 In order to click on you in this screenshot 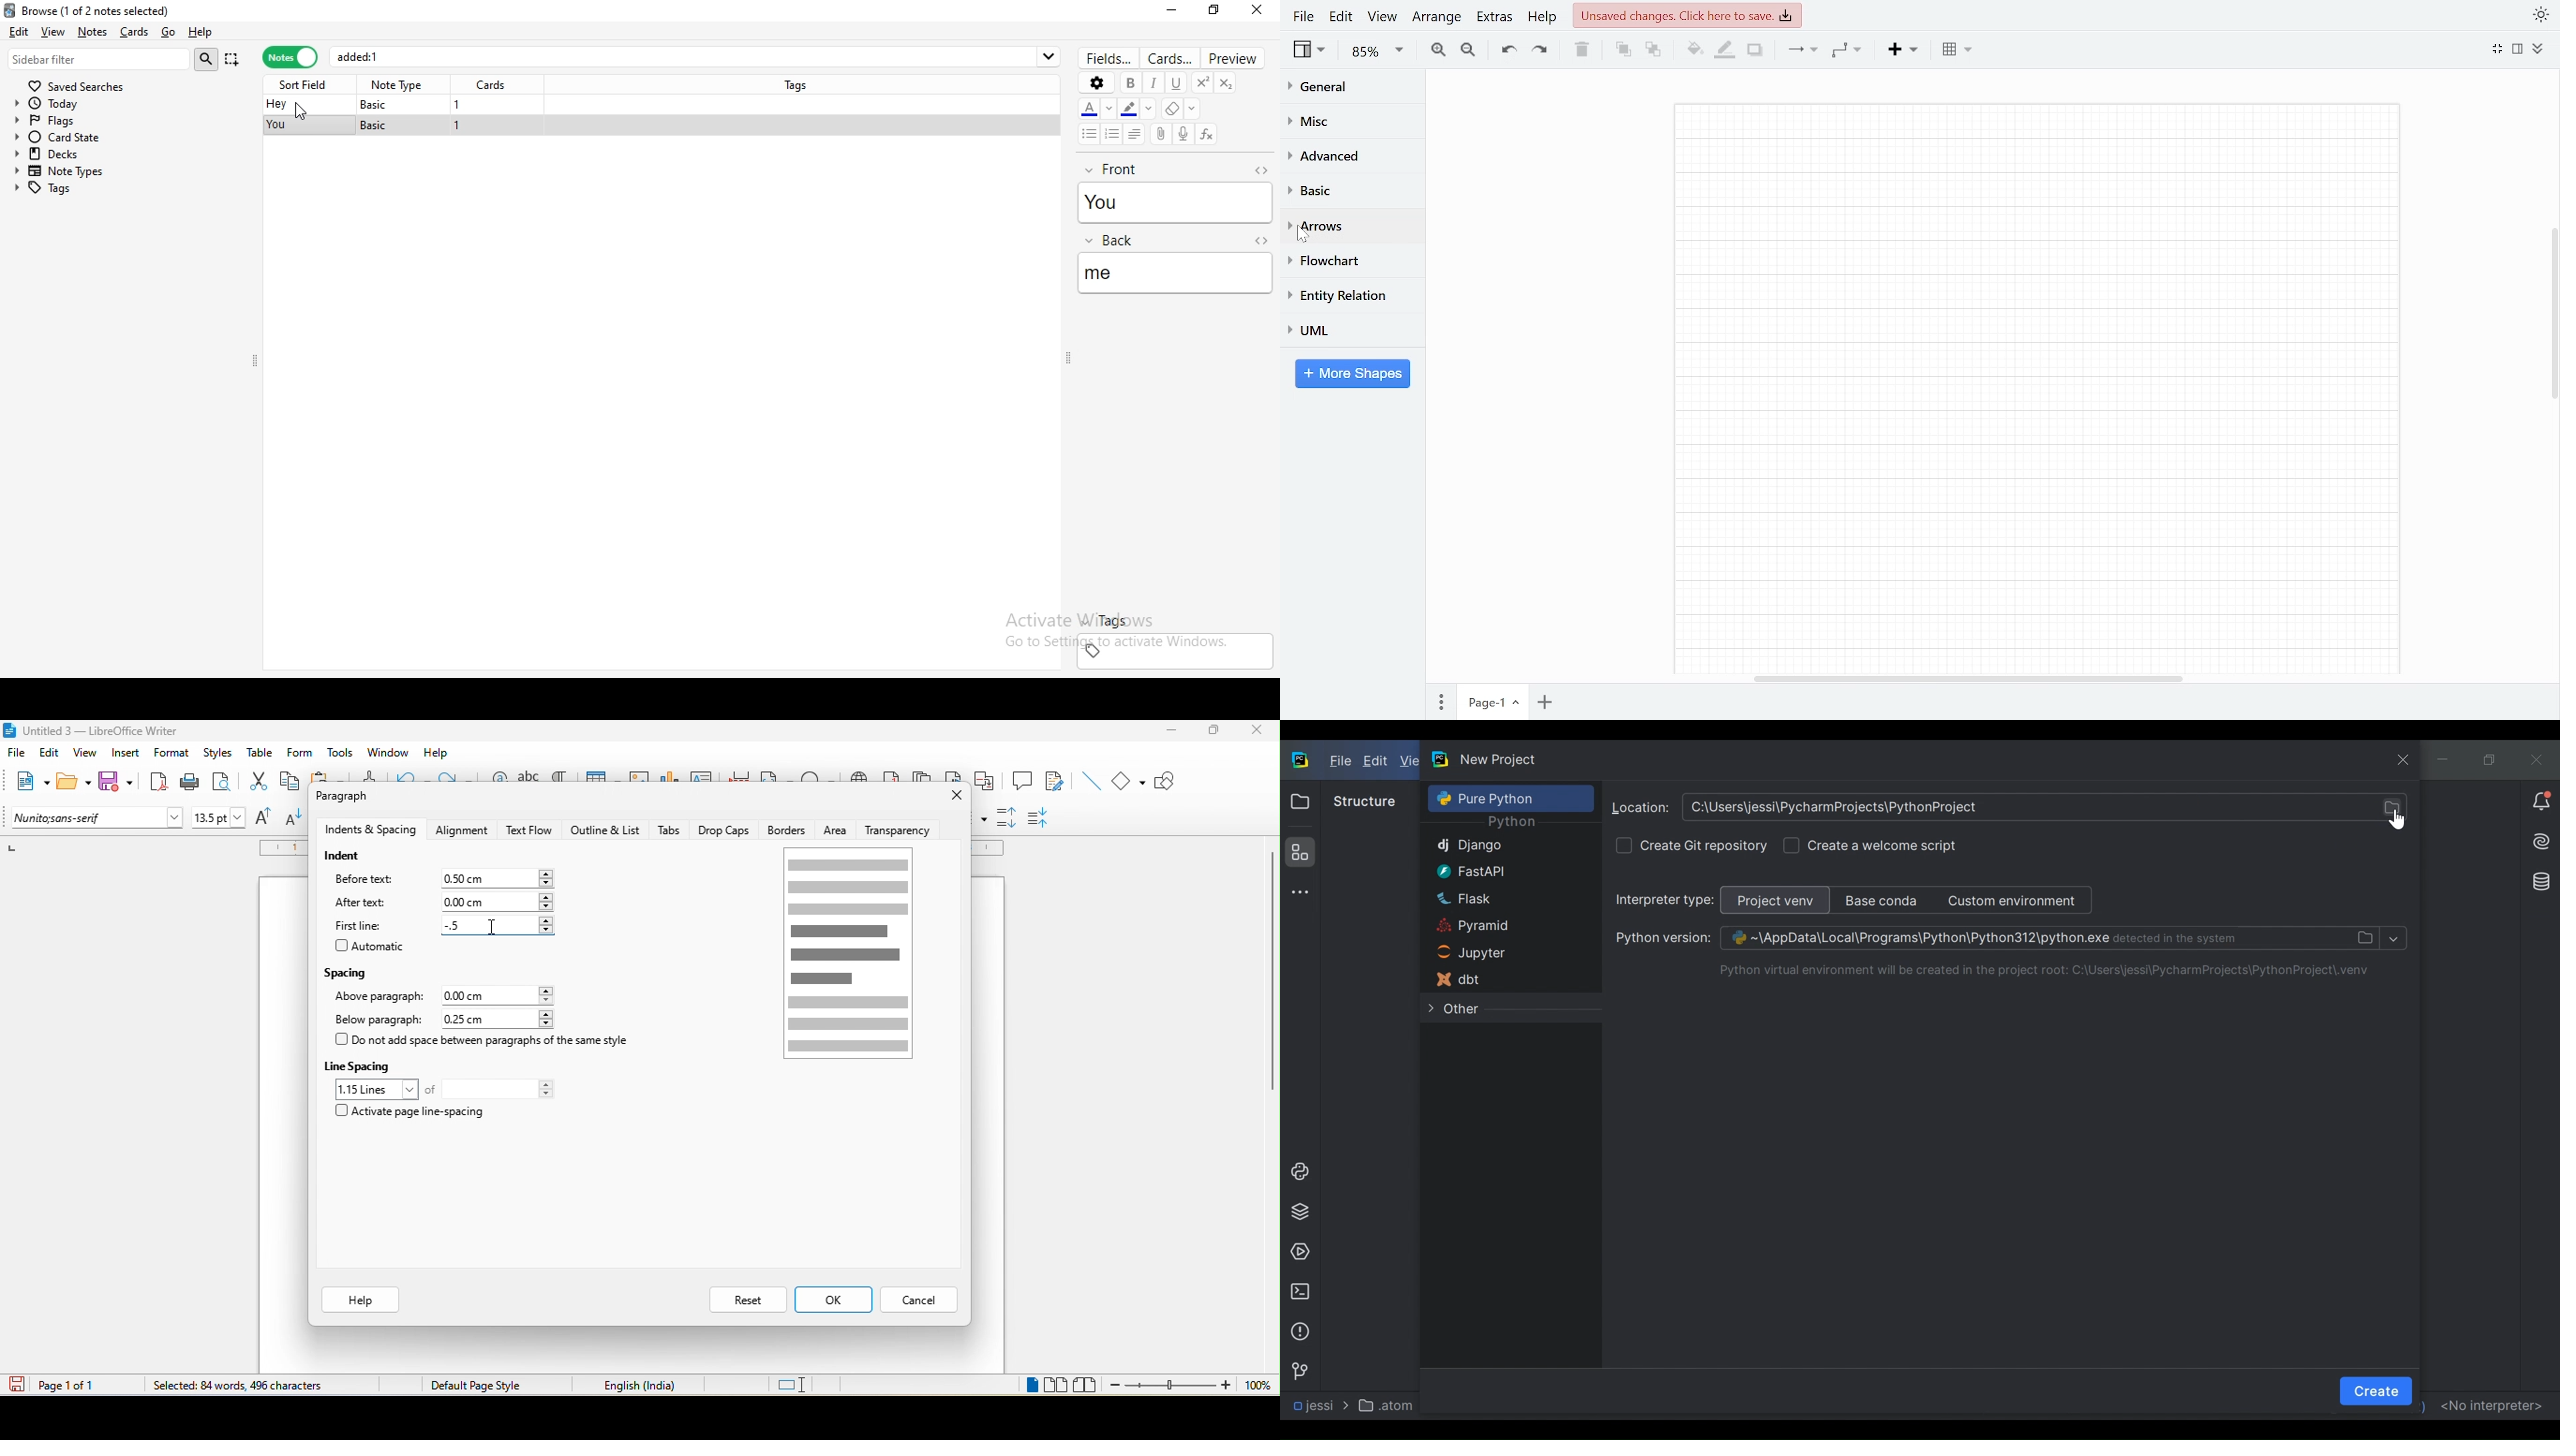, I will do `click(278, 126)`.